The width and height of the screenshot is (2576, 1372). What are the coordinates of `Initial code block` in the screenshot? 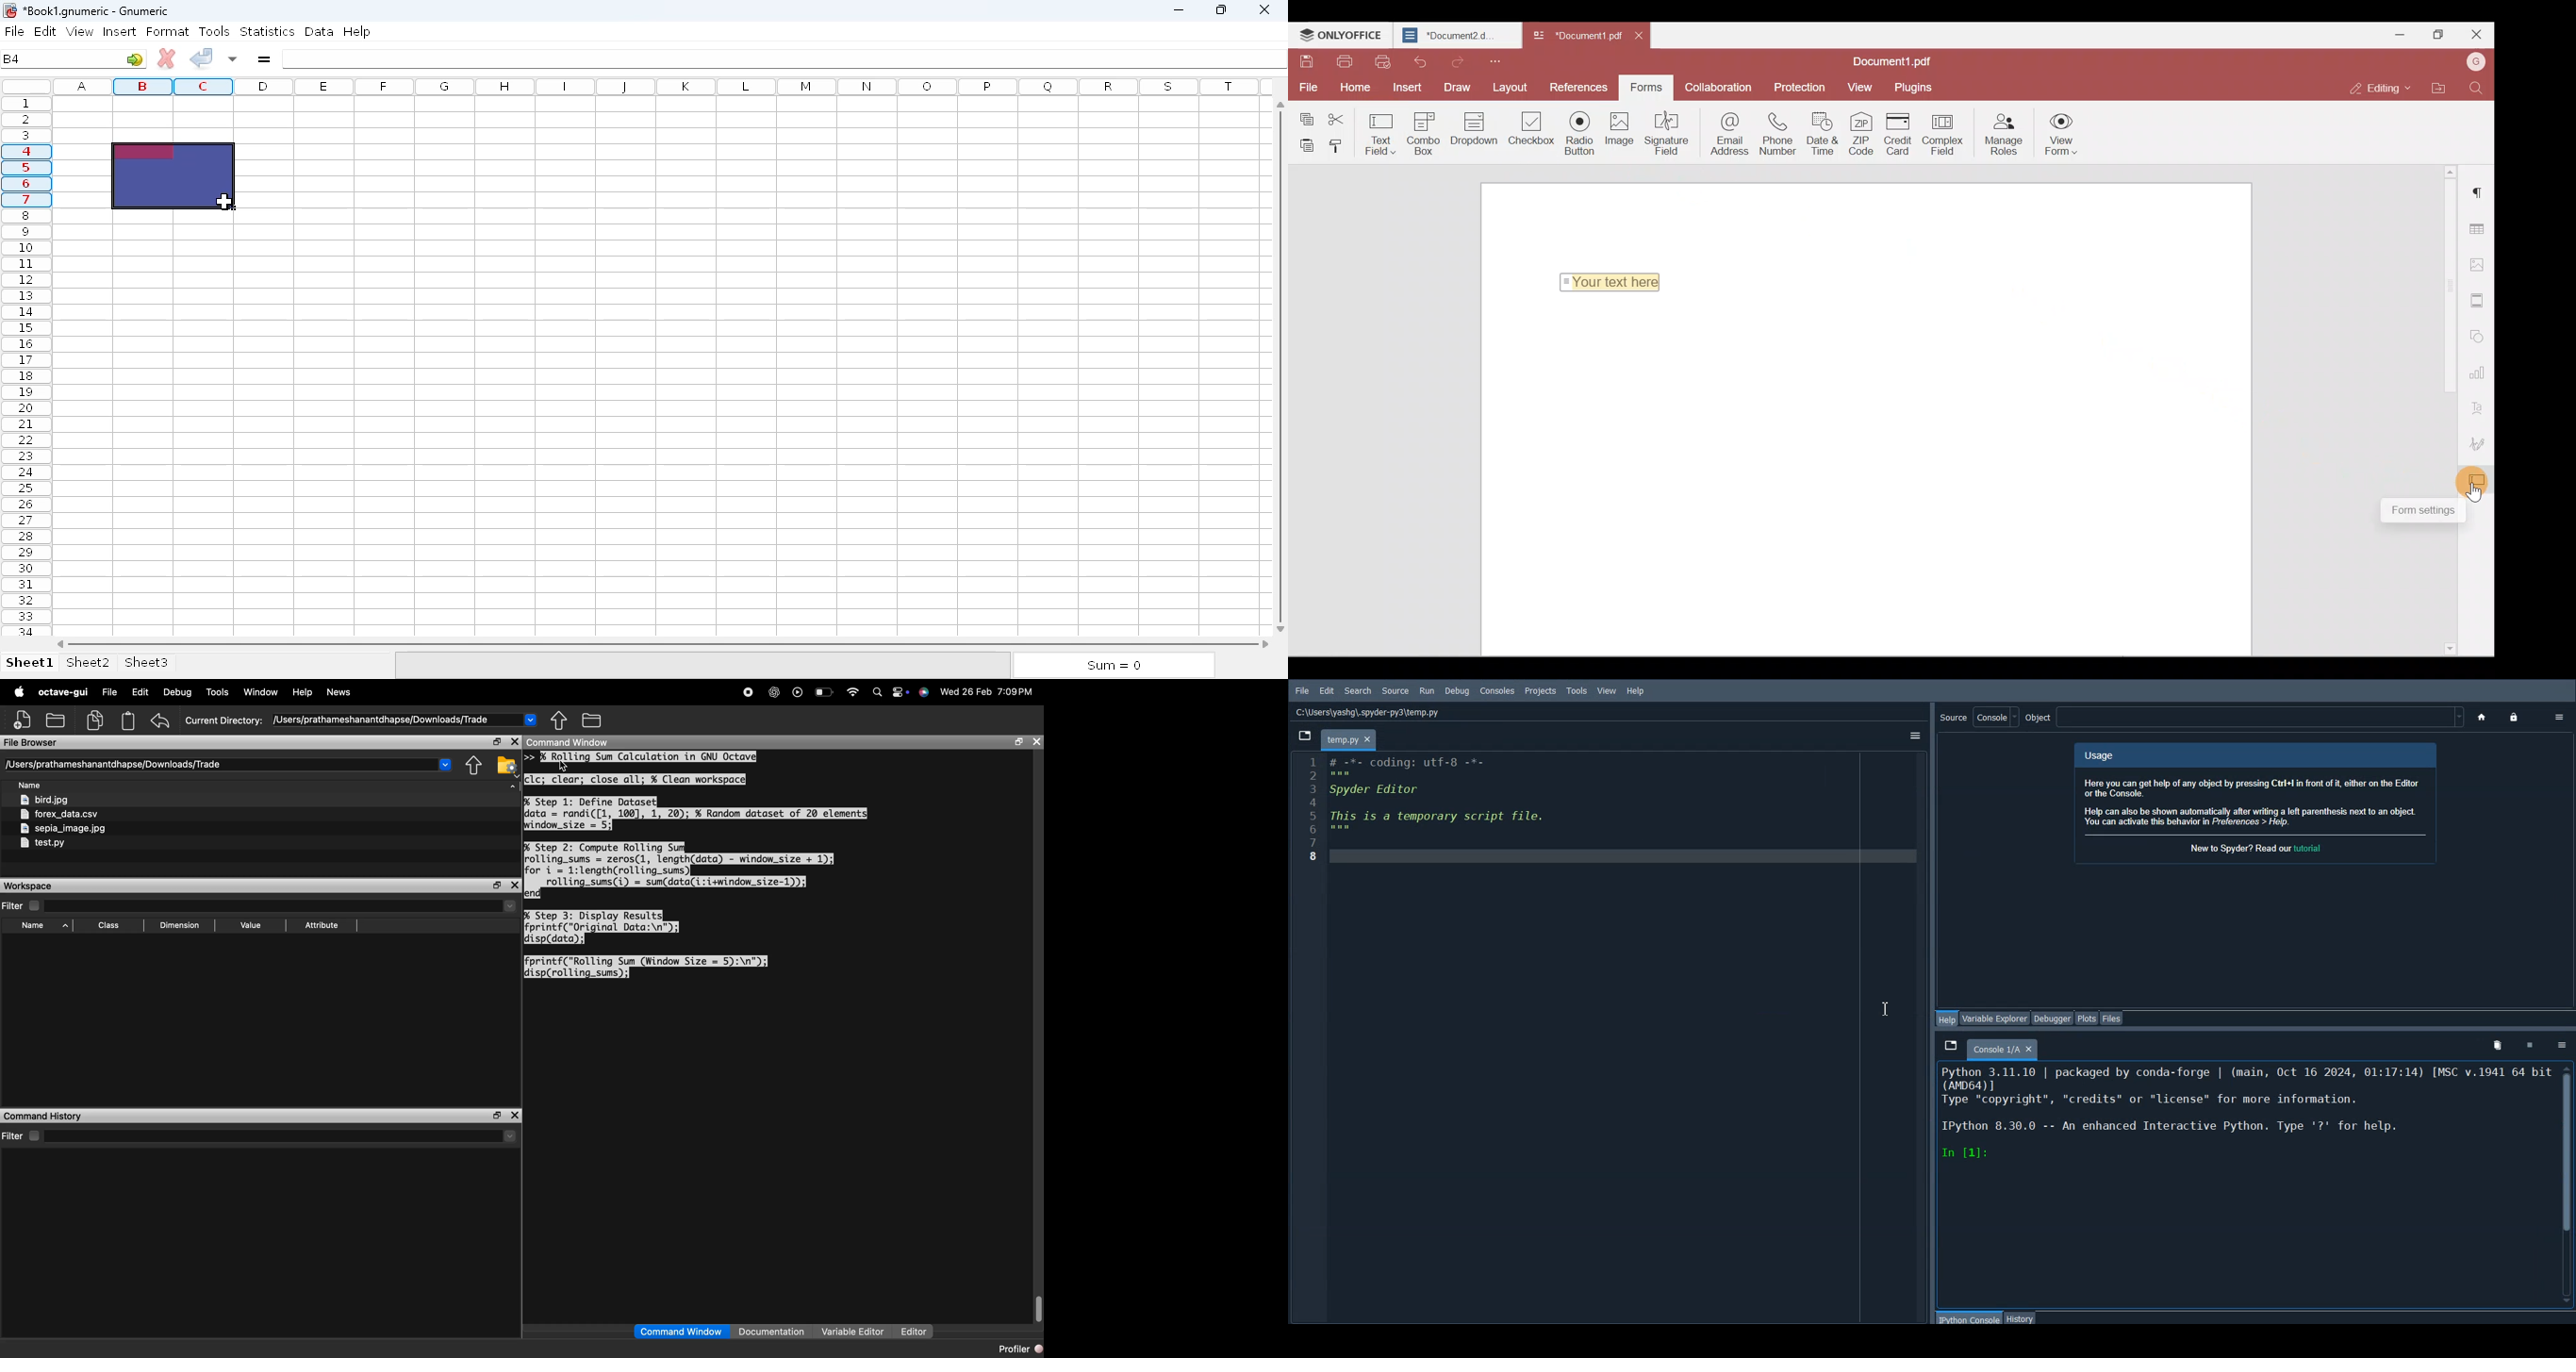 It's located at (1439, 798).